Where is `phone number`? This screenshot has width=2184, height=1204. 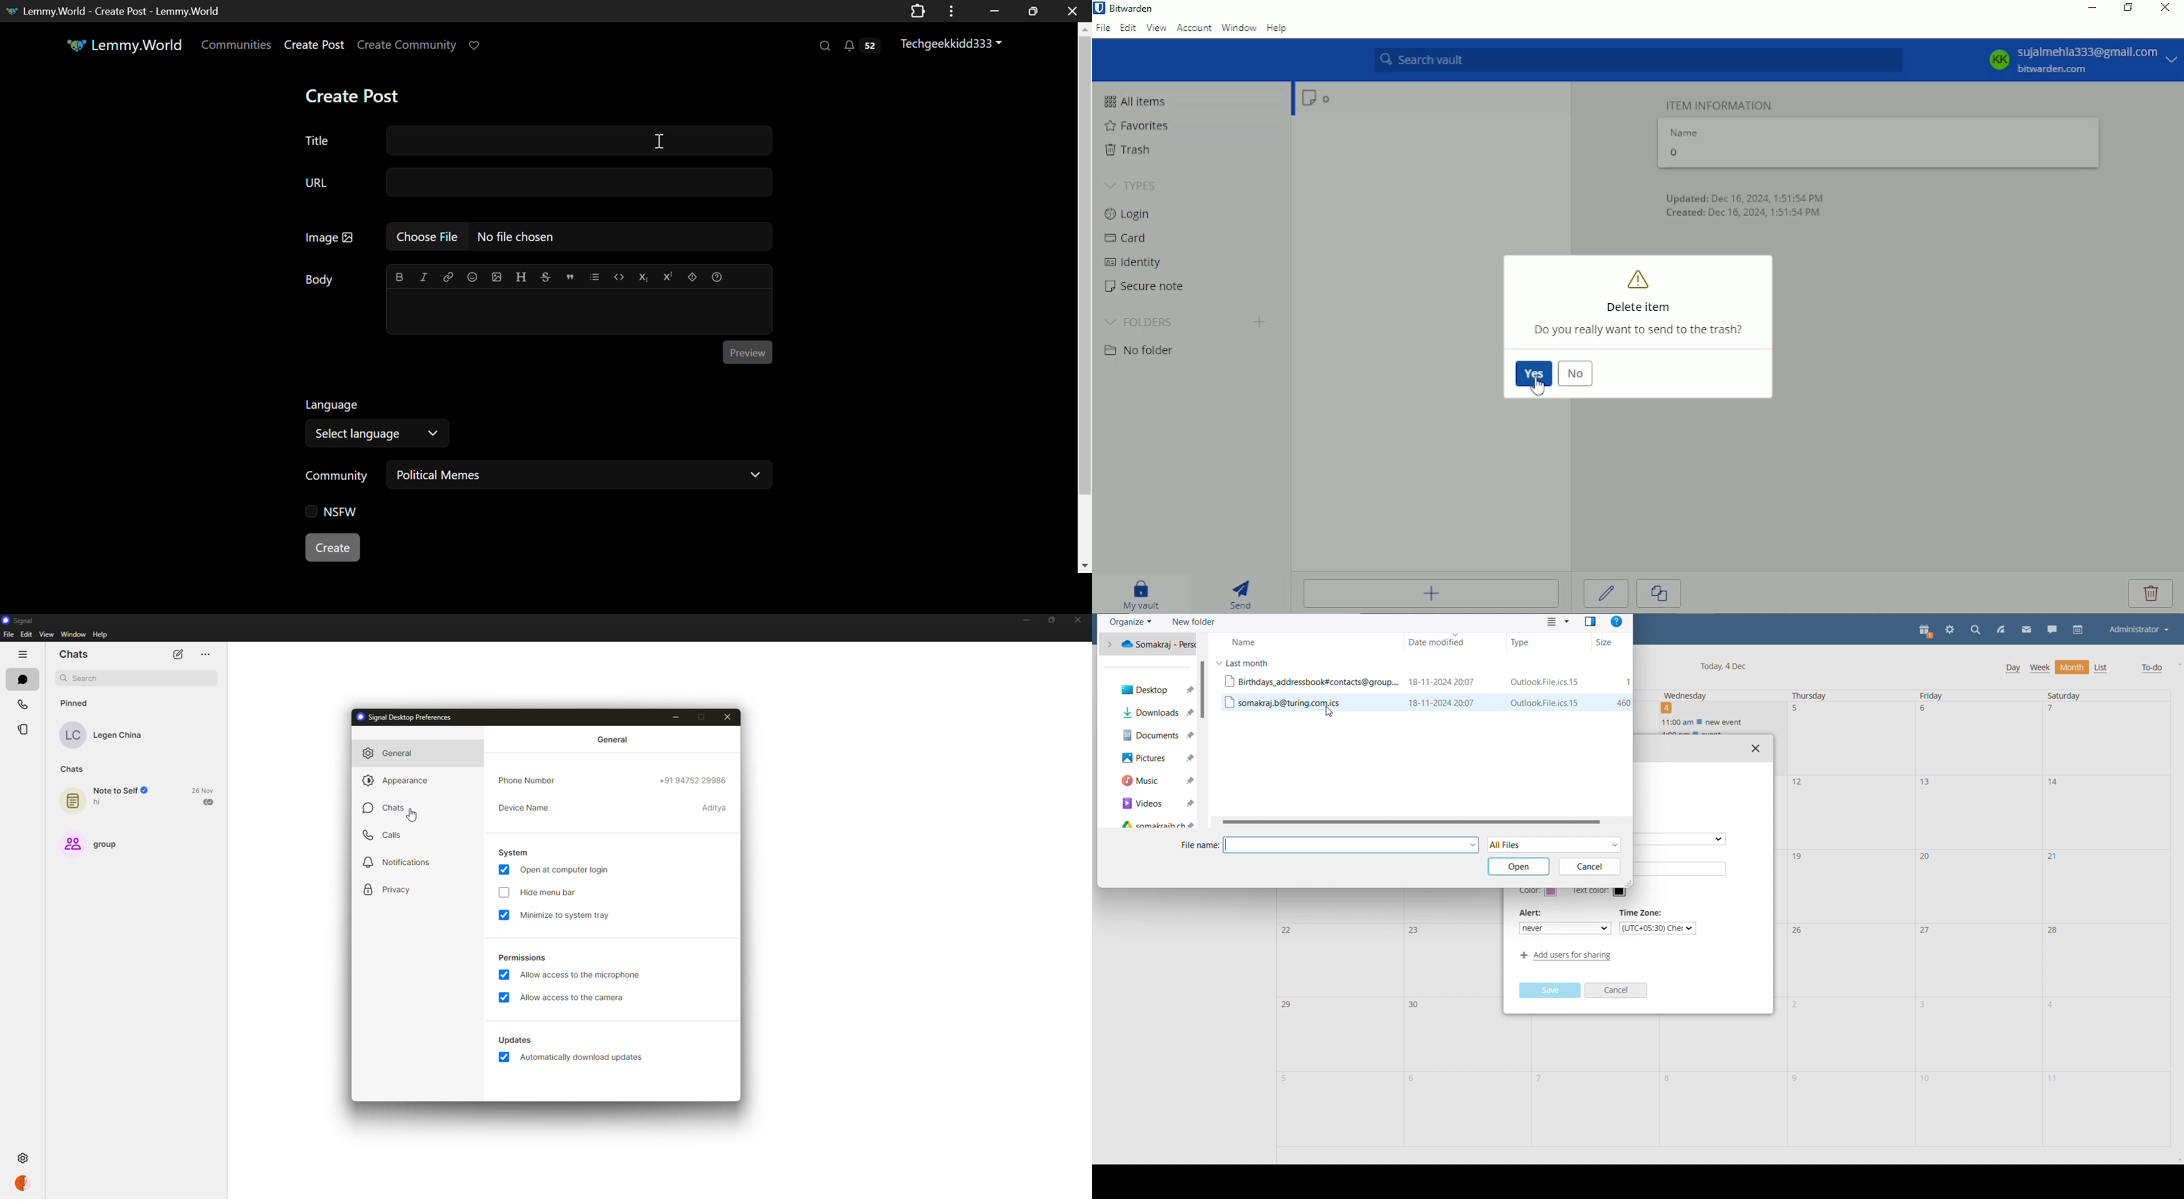
phone number is located at coordinates (526, 781).